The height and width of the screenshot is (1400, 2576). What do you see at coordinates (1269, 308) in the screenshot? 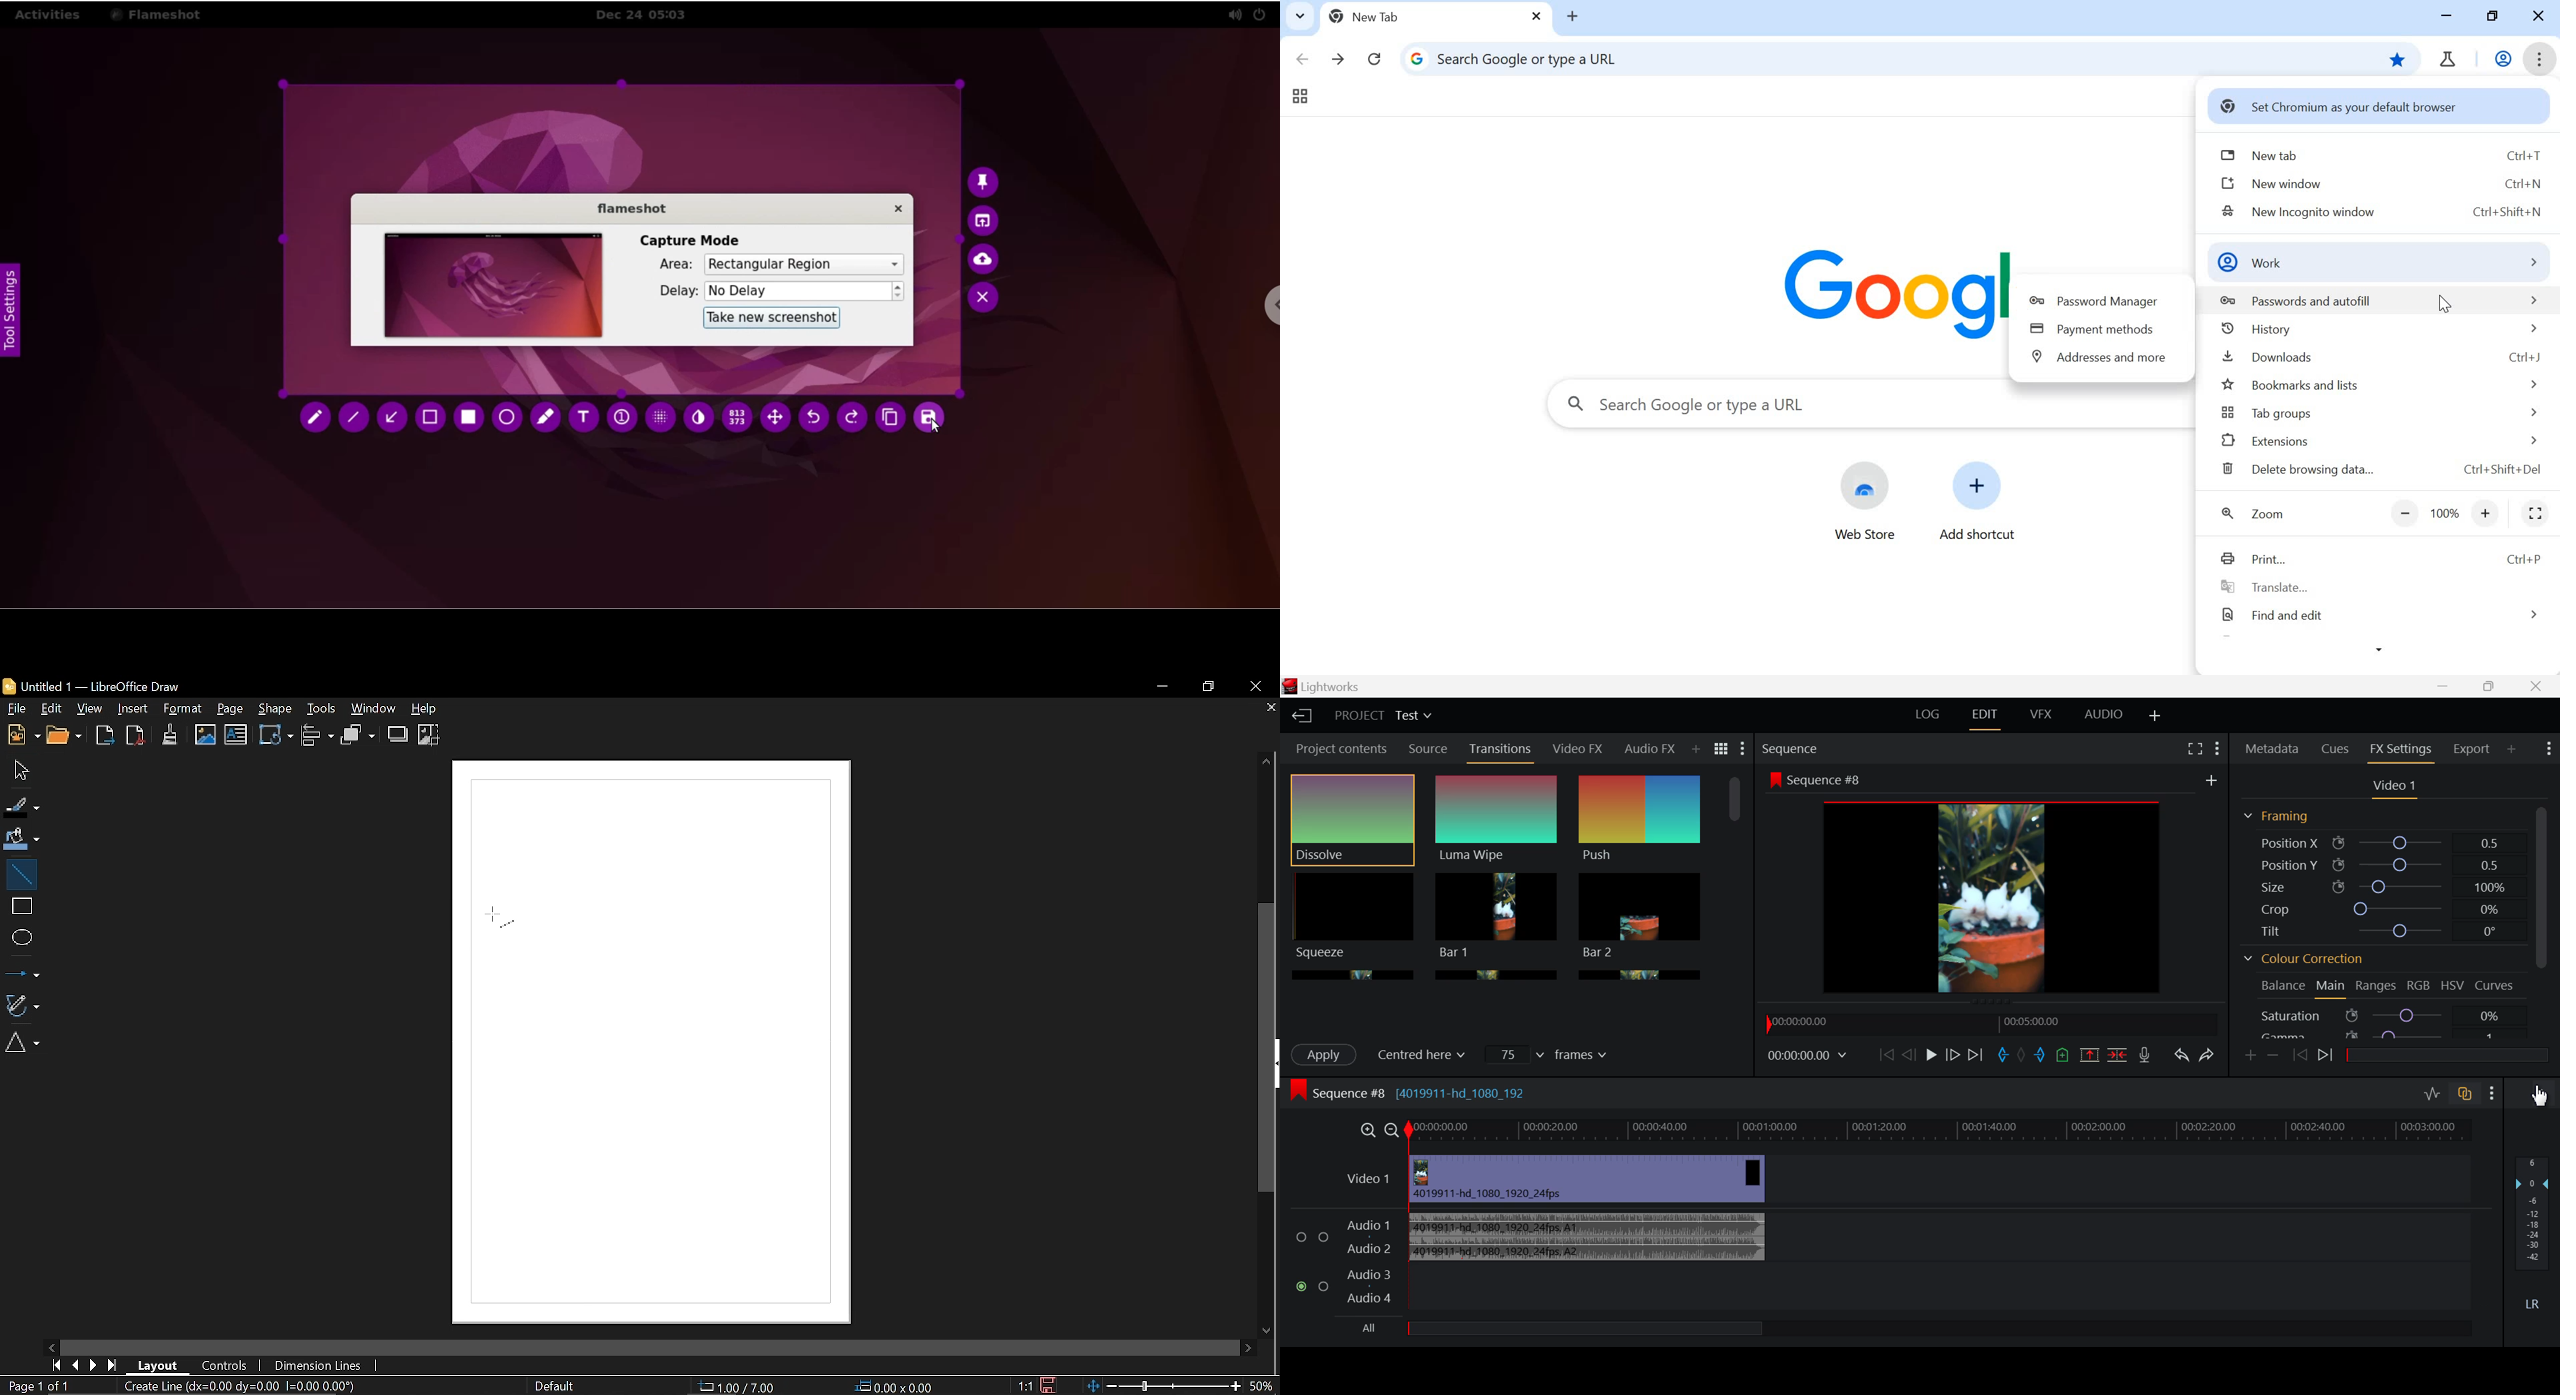
I see `chrome options` at bounding box center [1269, 308].